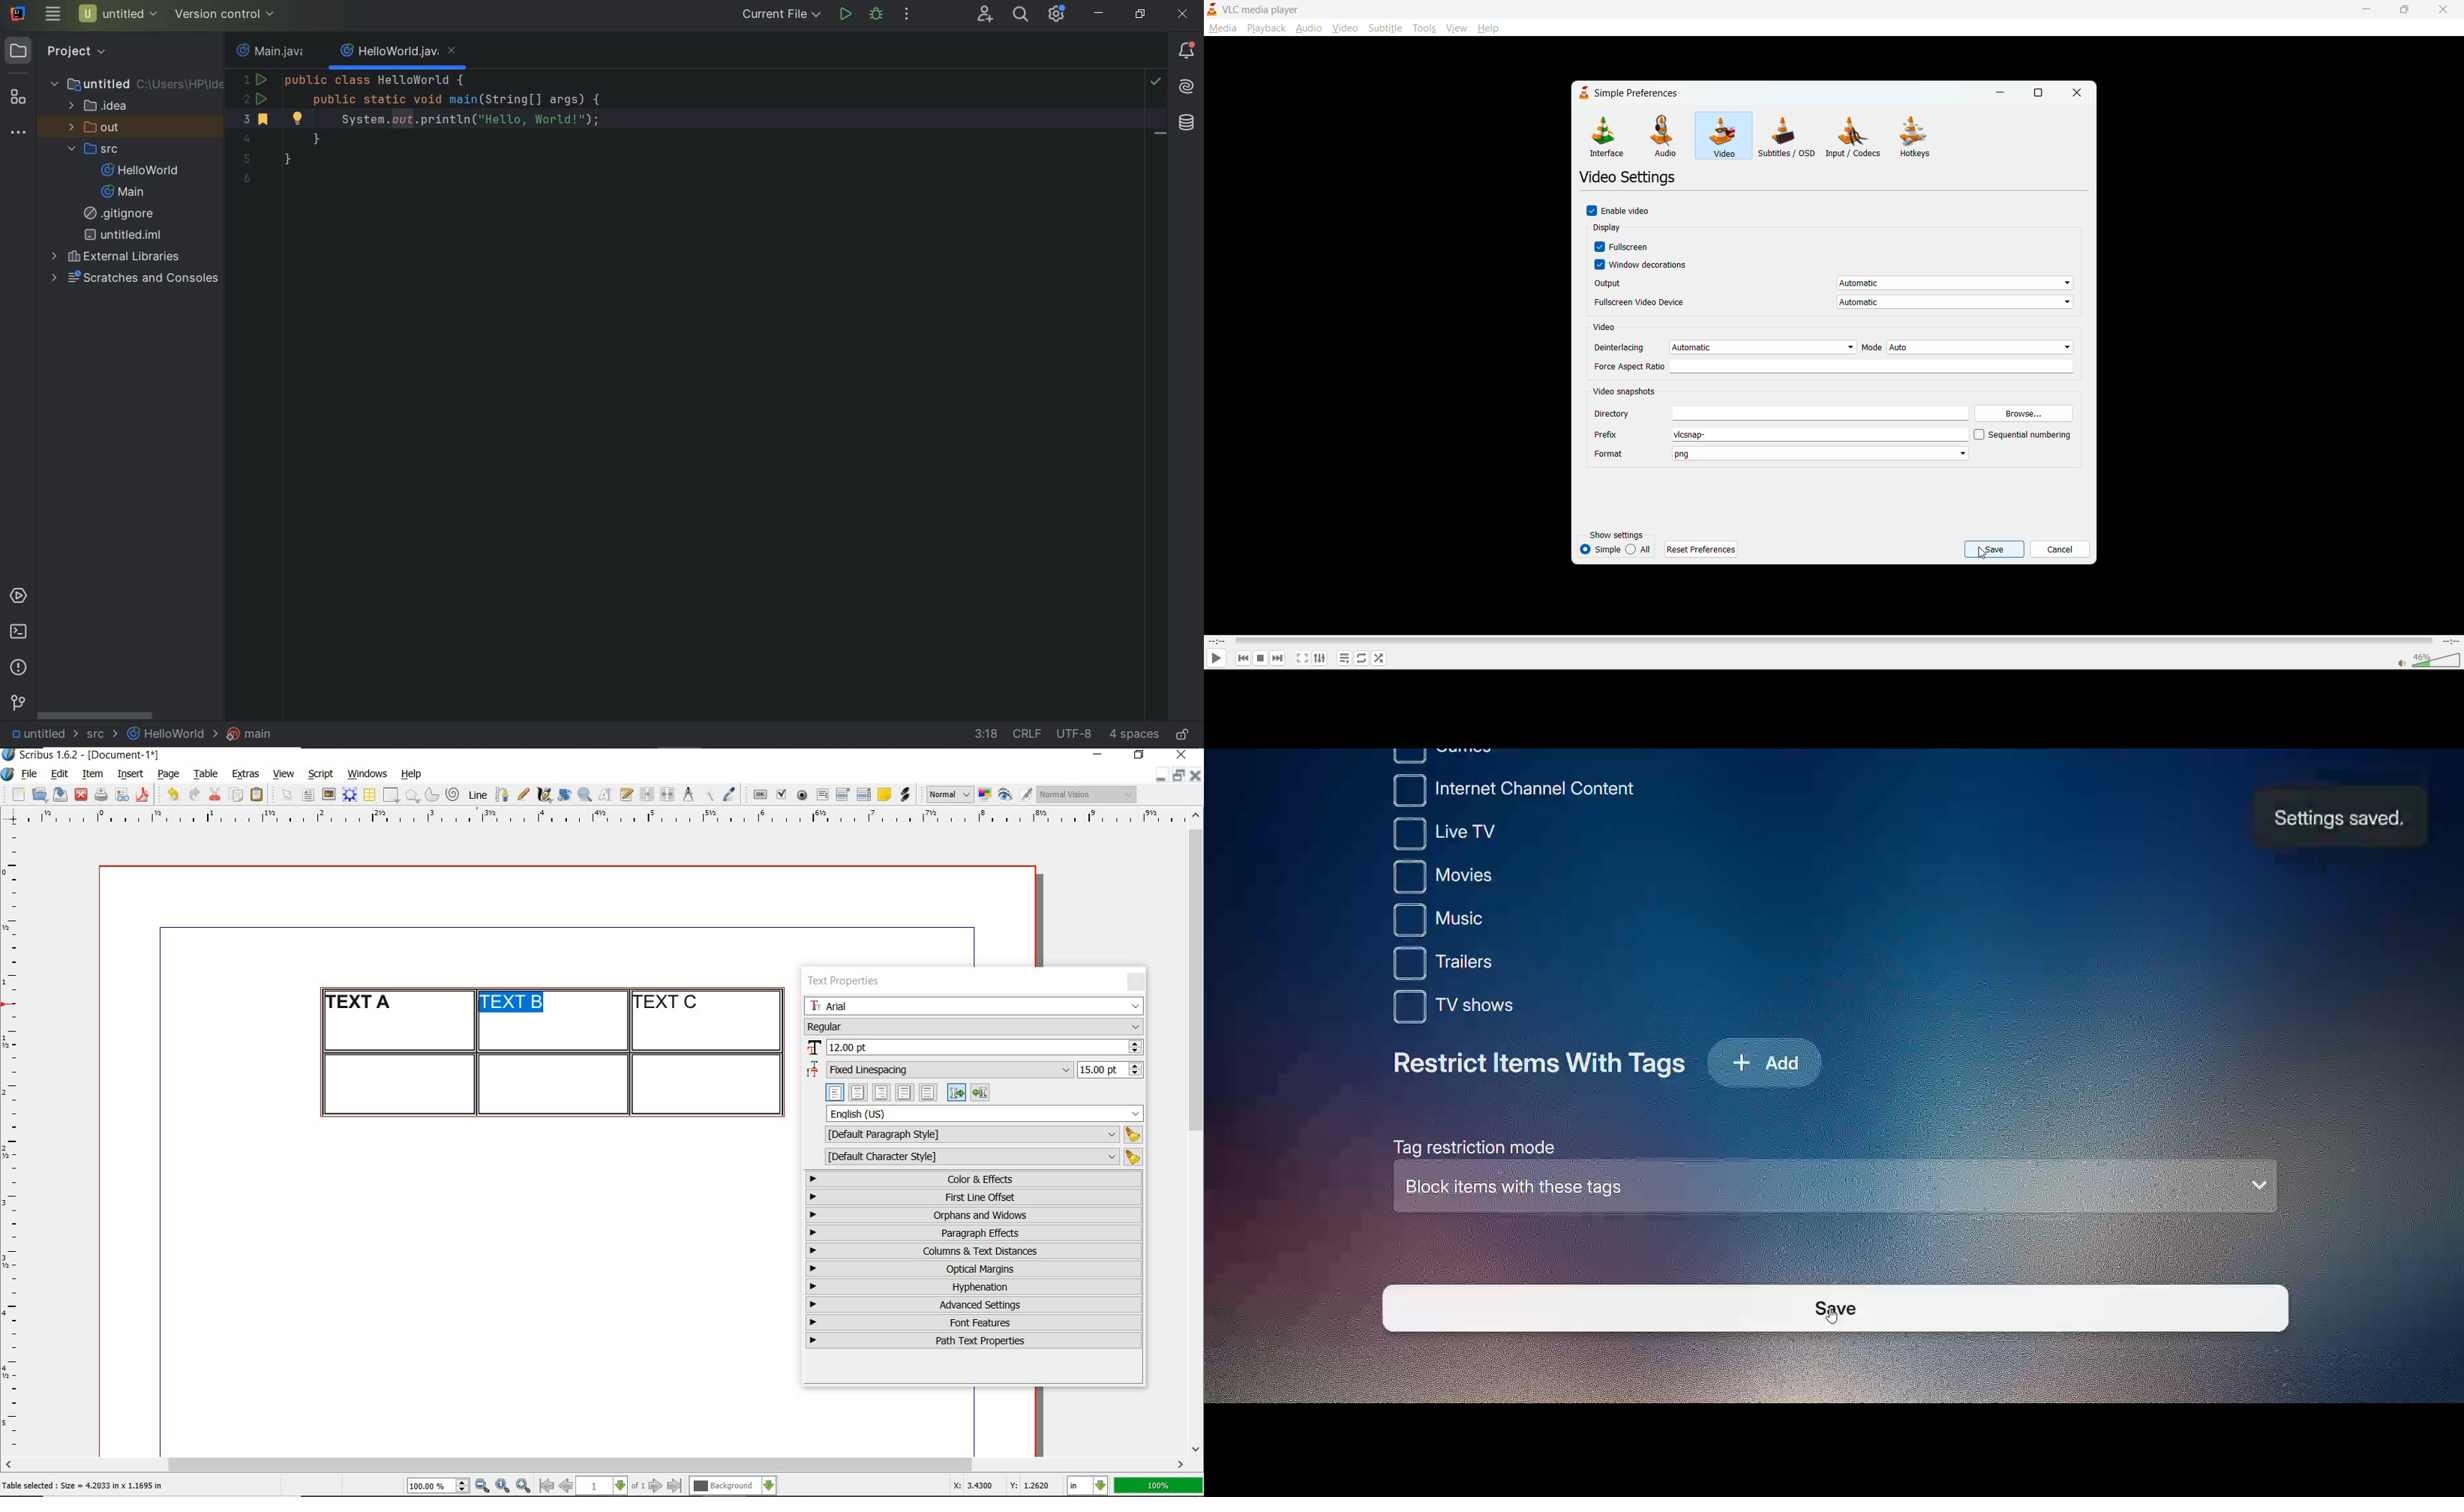 This screenshot has width=2464, height=1512. Describe the element at coordinates (979, 1157) in the screenshot. I see `default character style` at that location.